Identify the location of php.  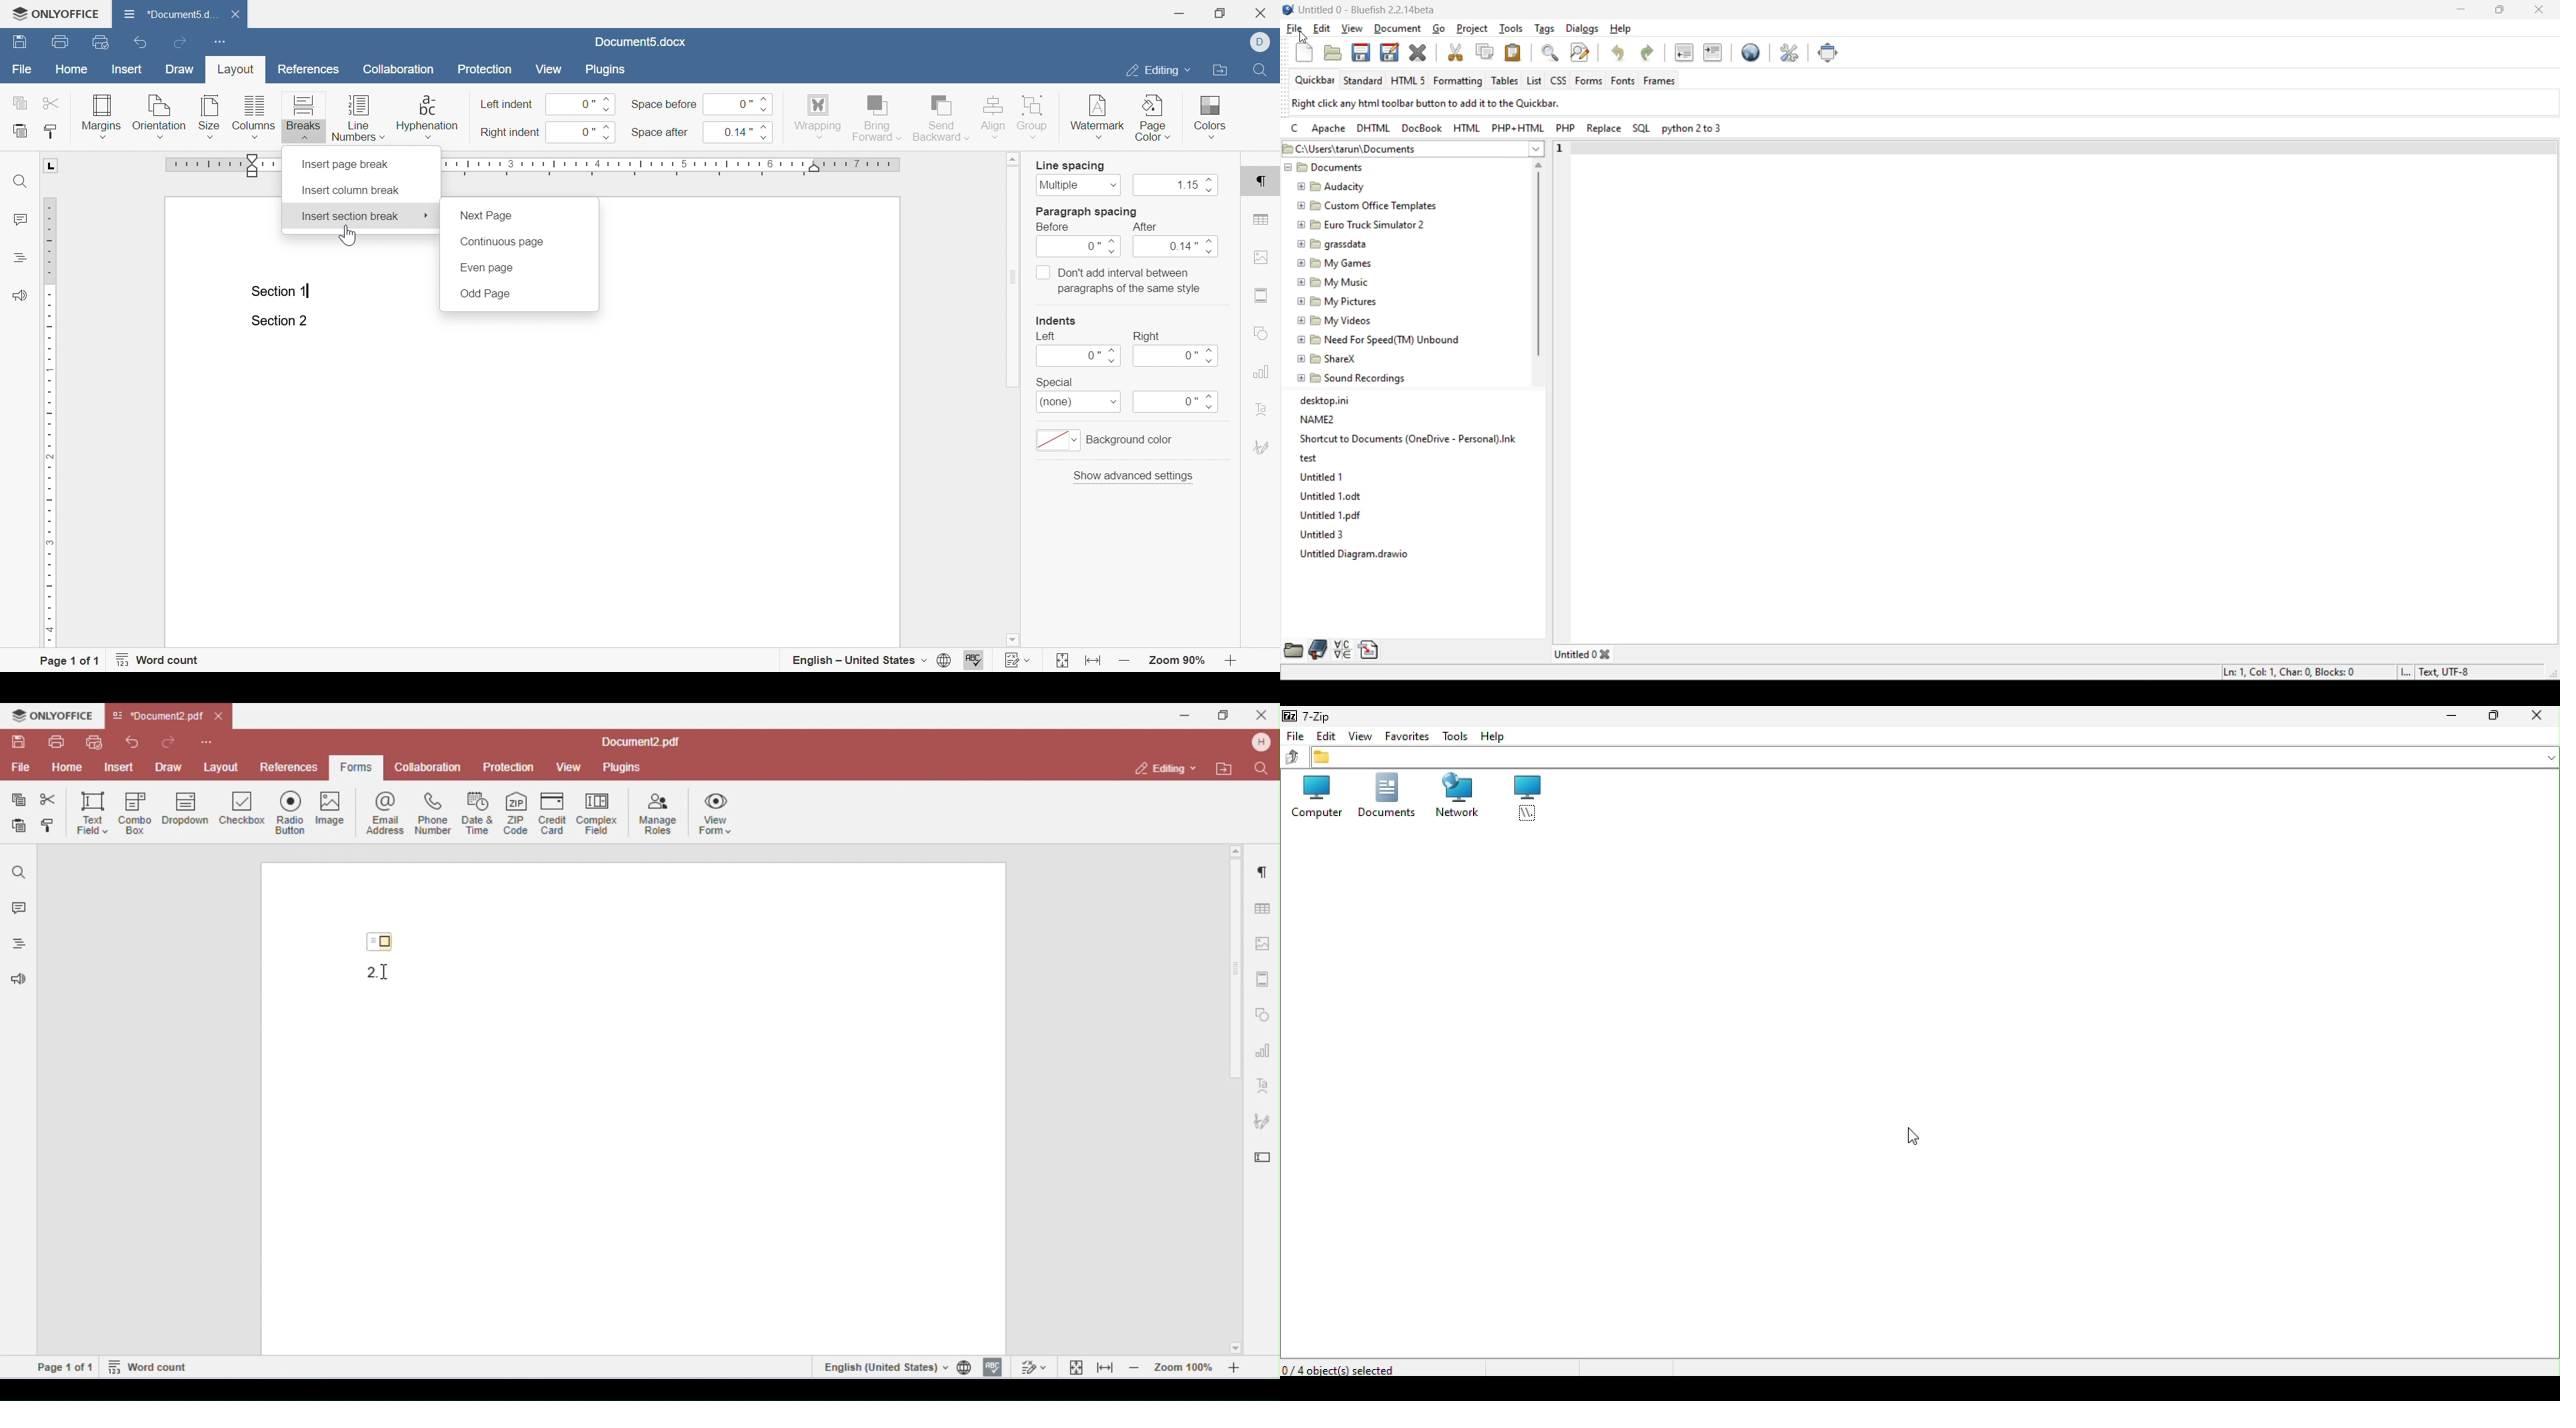
(1569, 131).